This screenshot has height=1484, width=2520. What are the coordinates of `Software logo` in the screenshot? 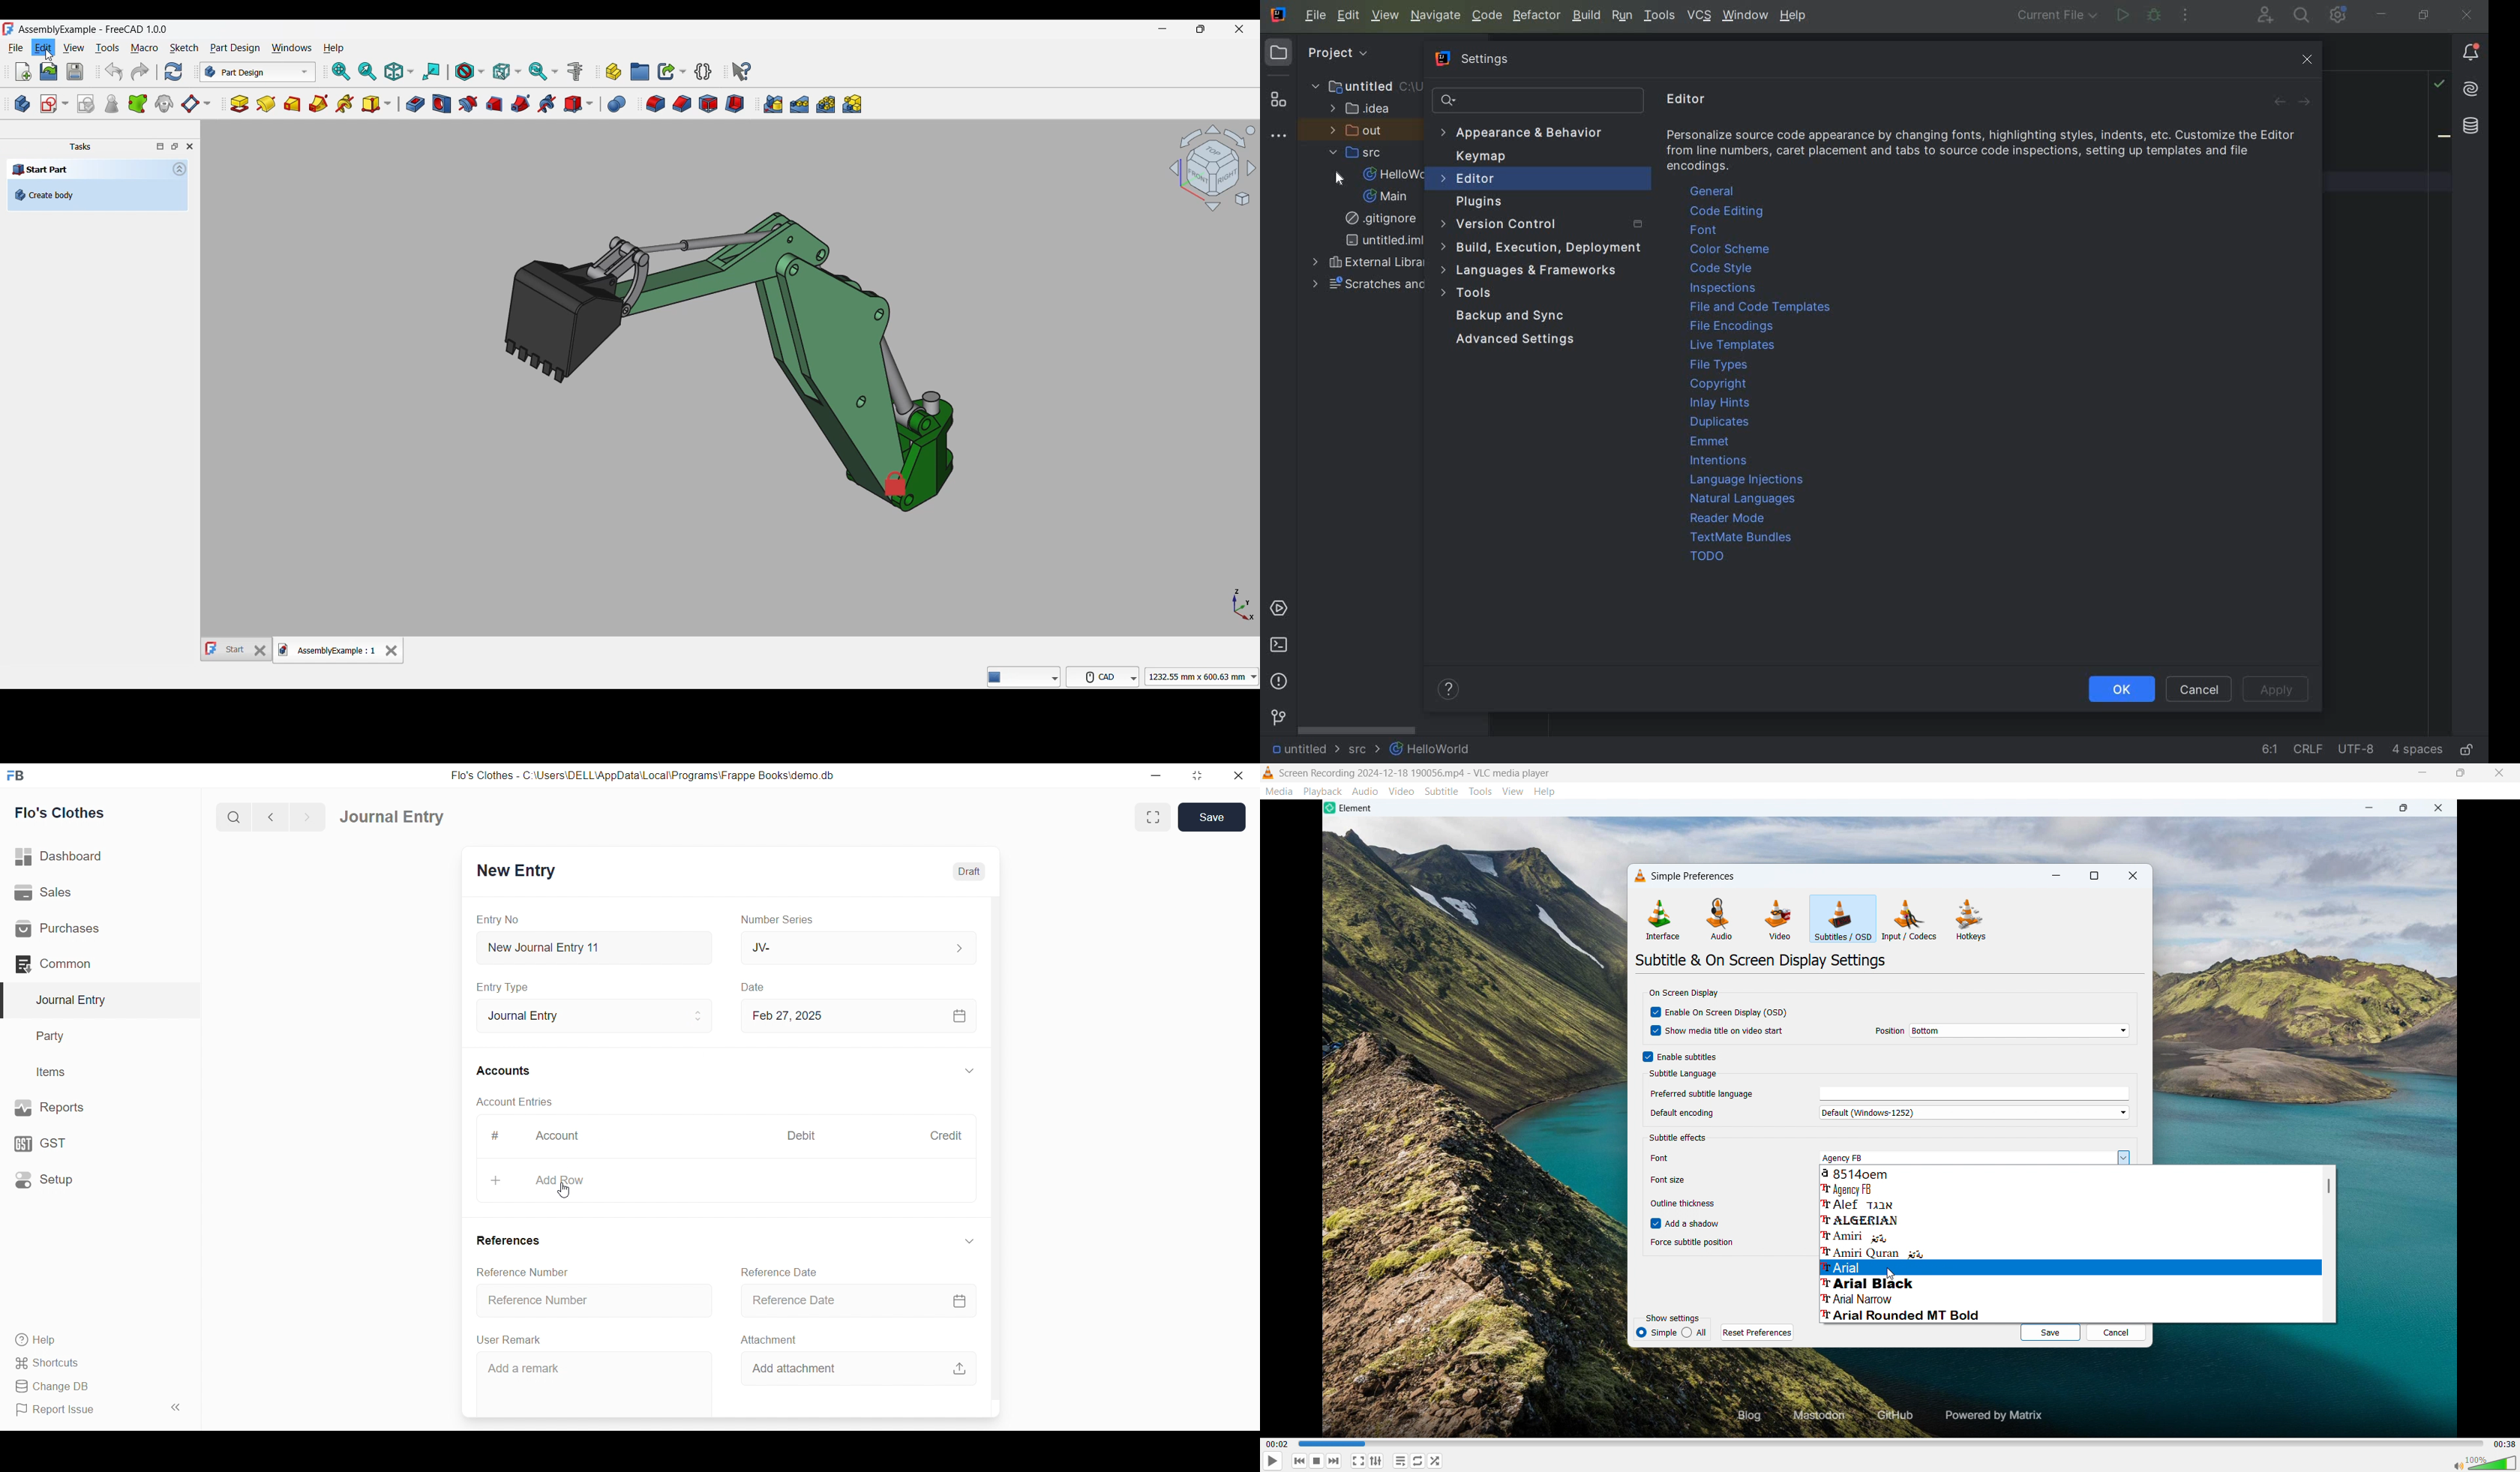 It's located at (8, 28).